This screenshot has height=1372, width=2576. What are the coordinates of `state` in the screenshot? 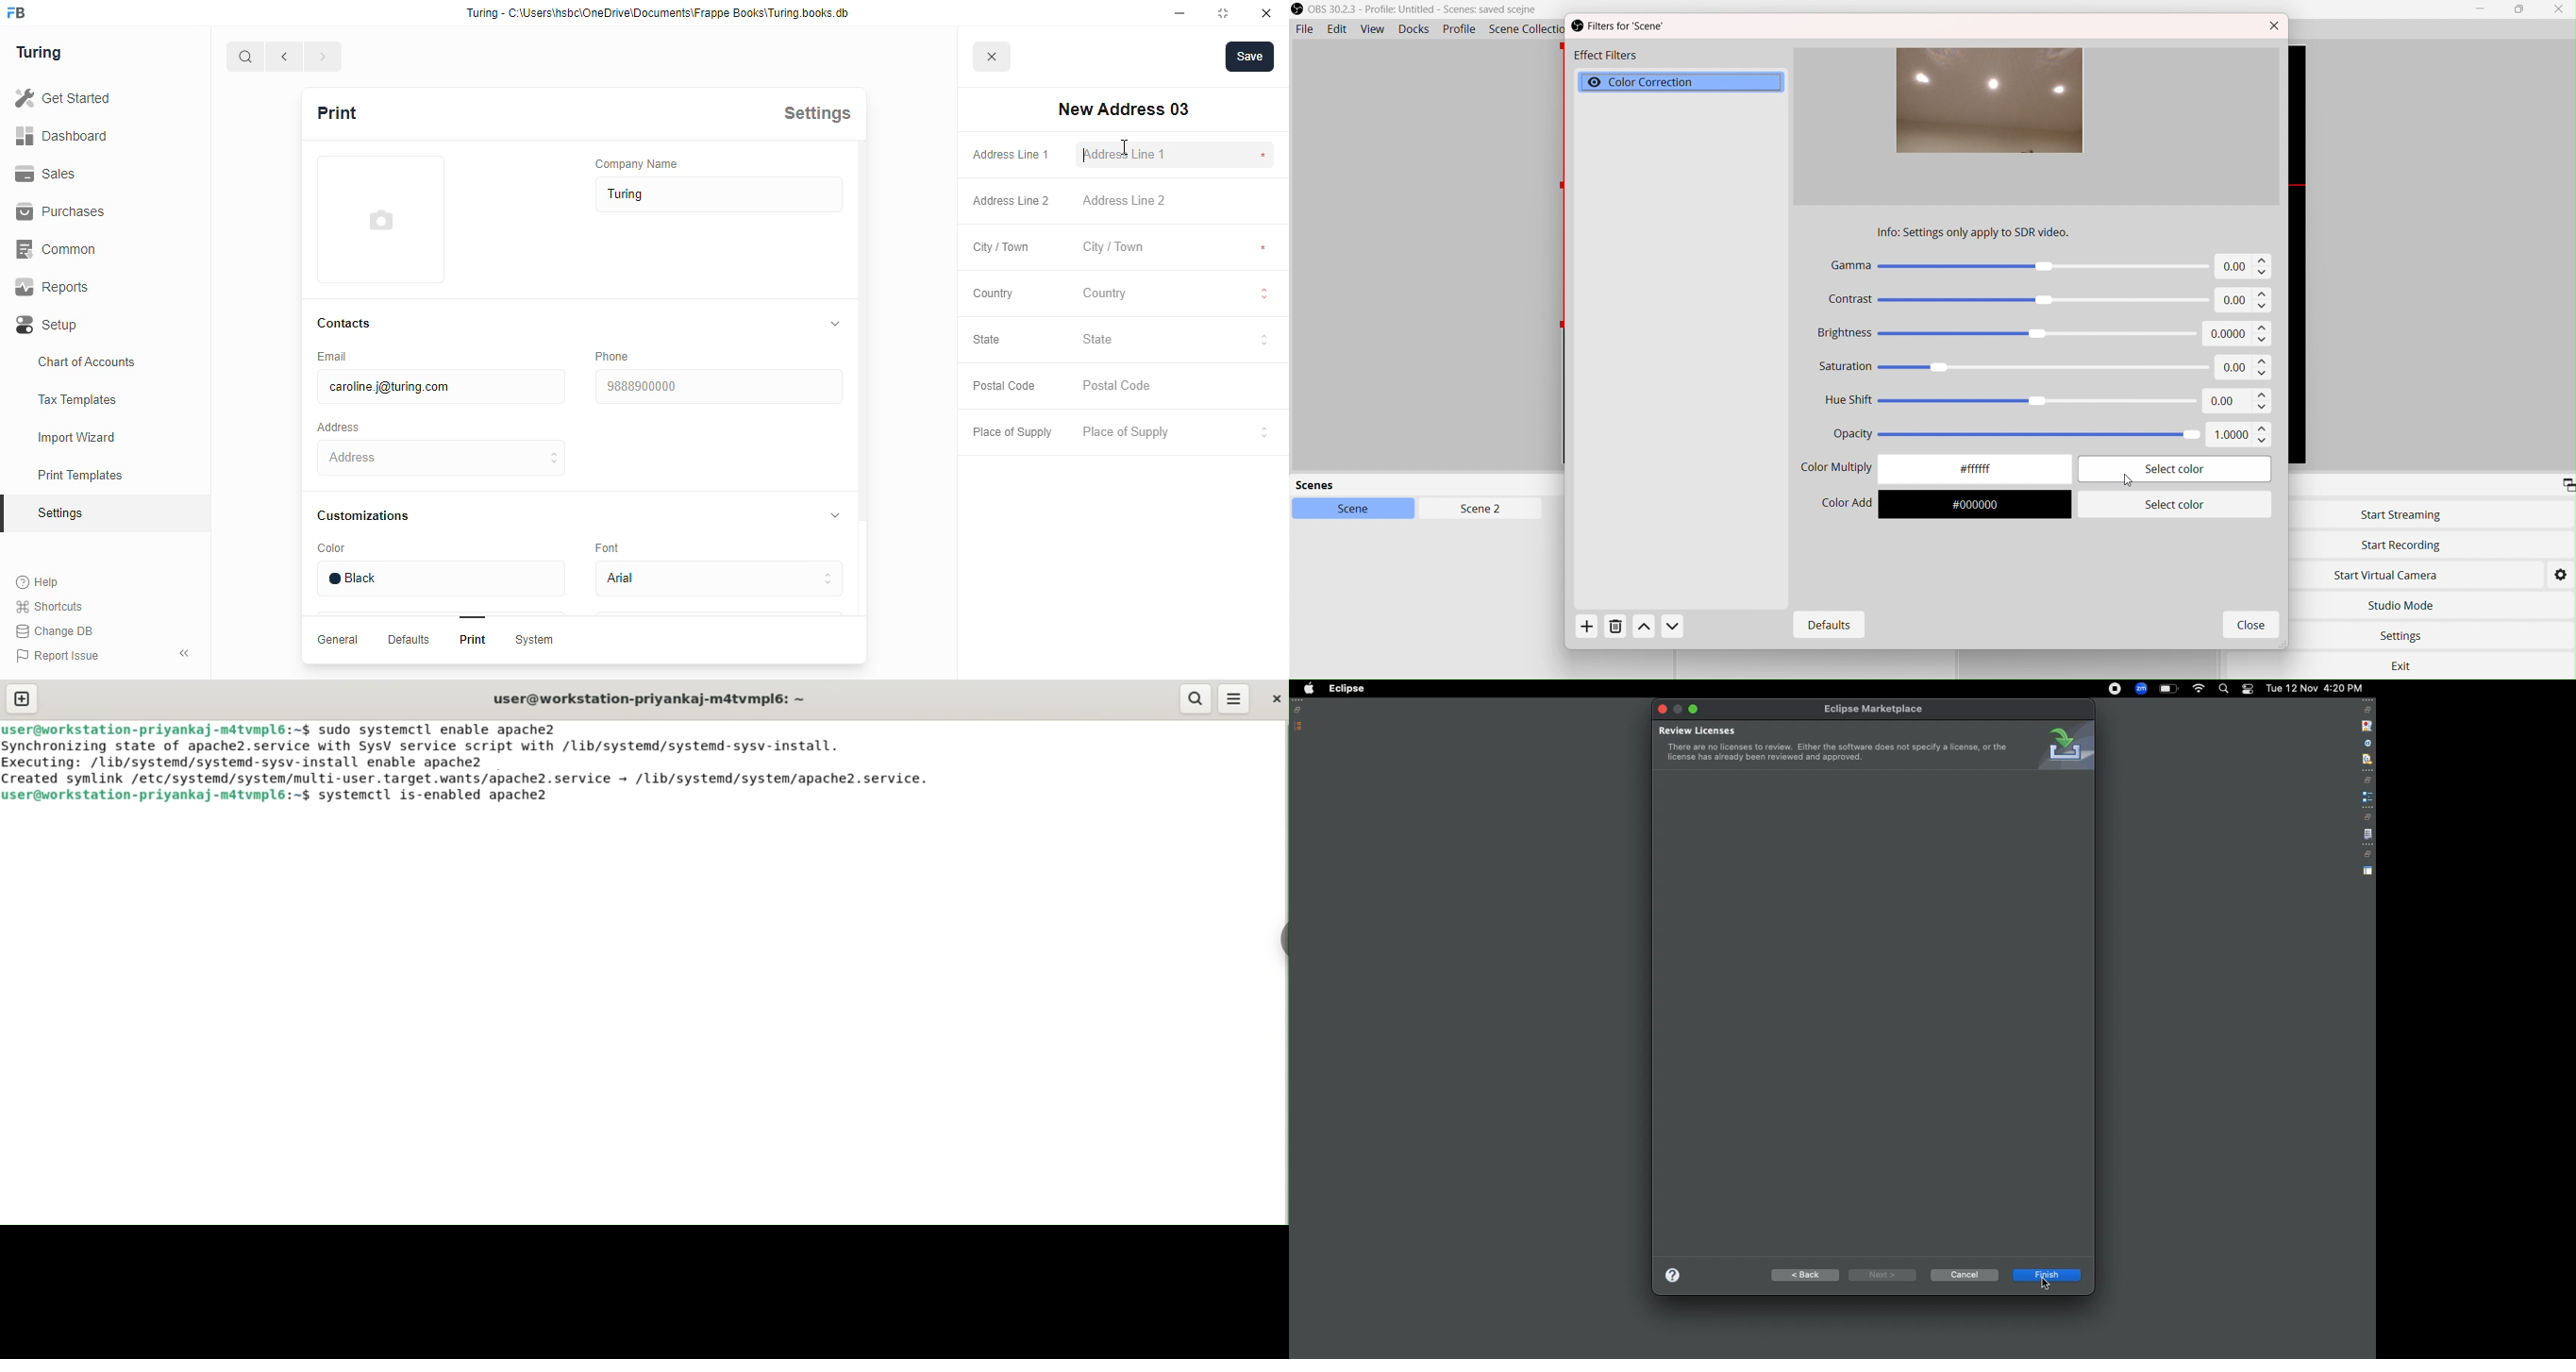 It's located at (987, 339).